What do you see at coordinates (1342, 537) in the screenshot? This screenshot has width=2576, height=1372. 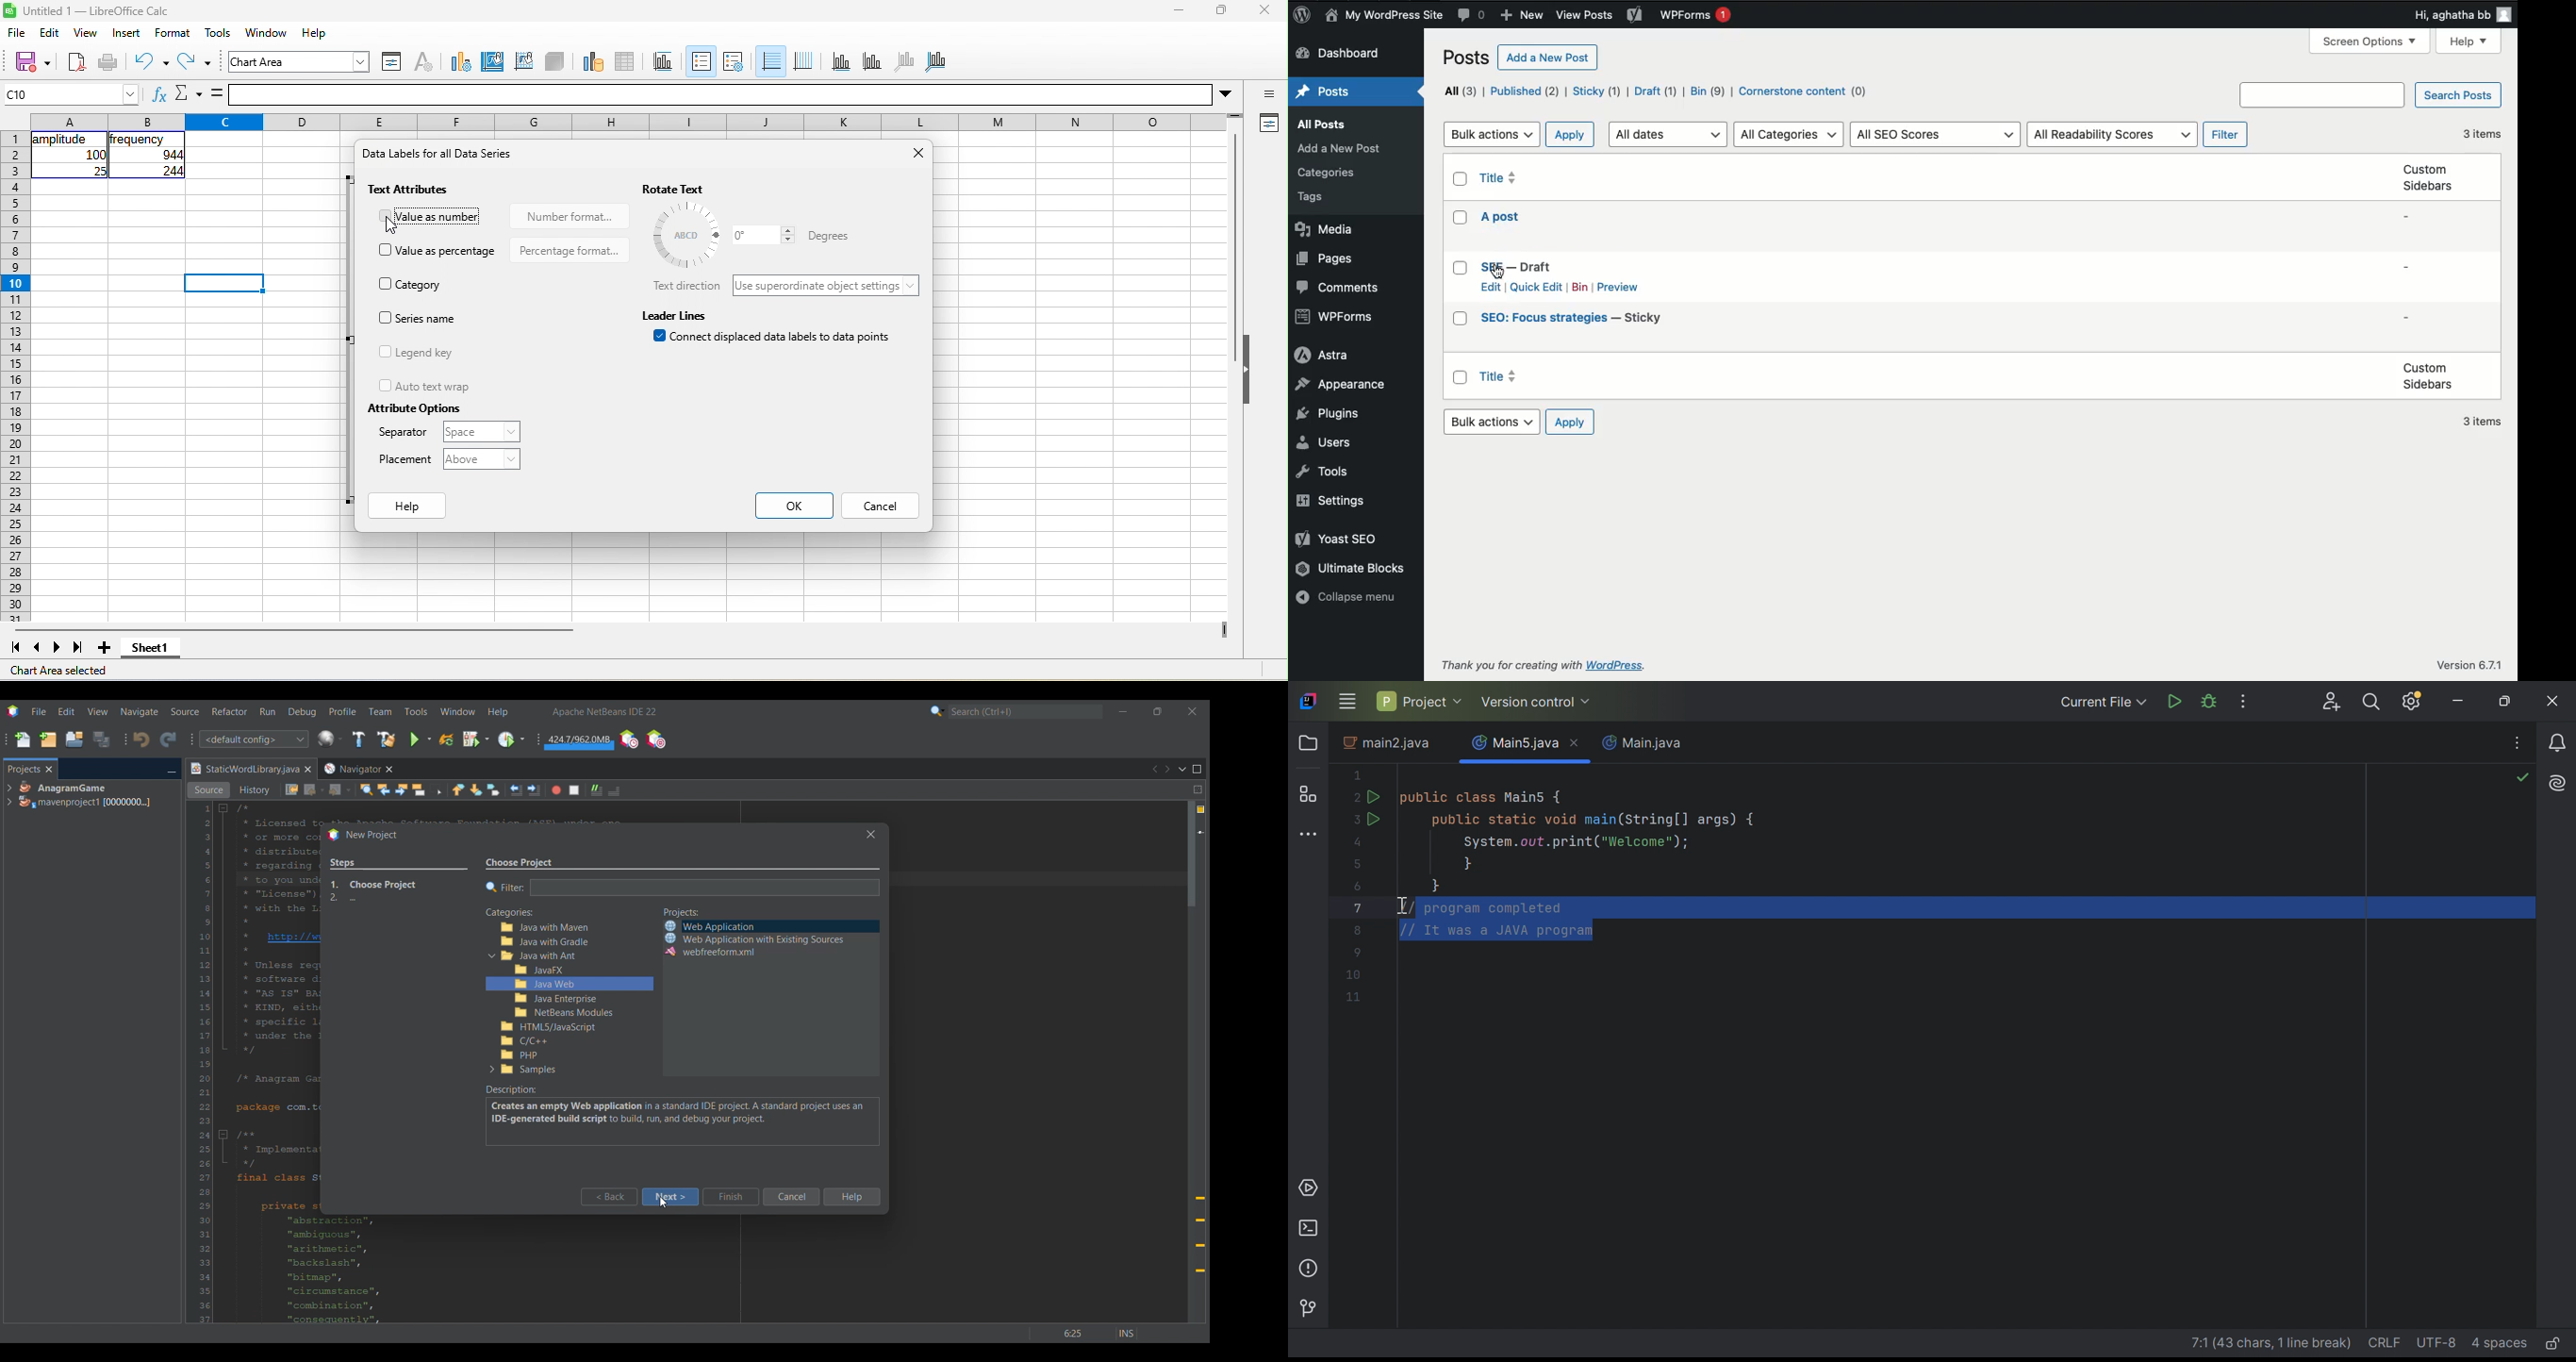 I see `Yoast` at bounding box center [1342, 537].